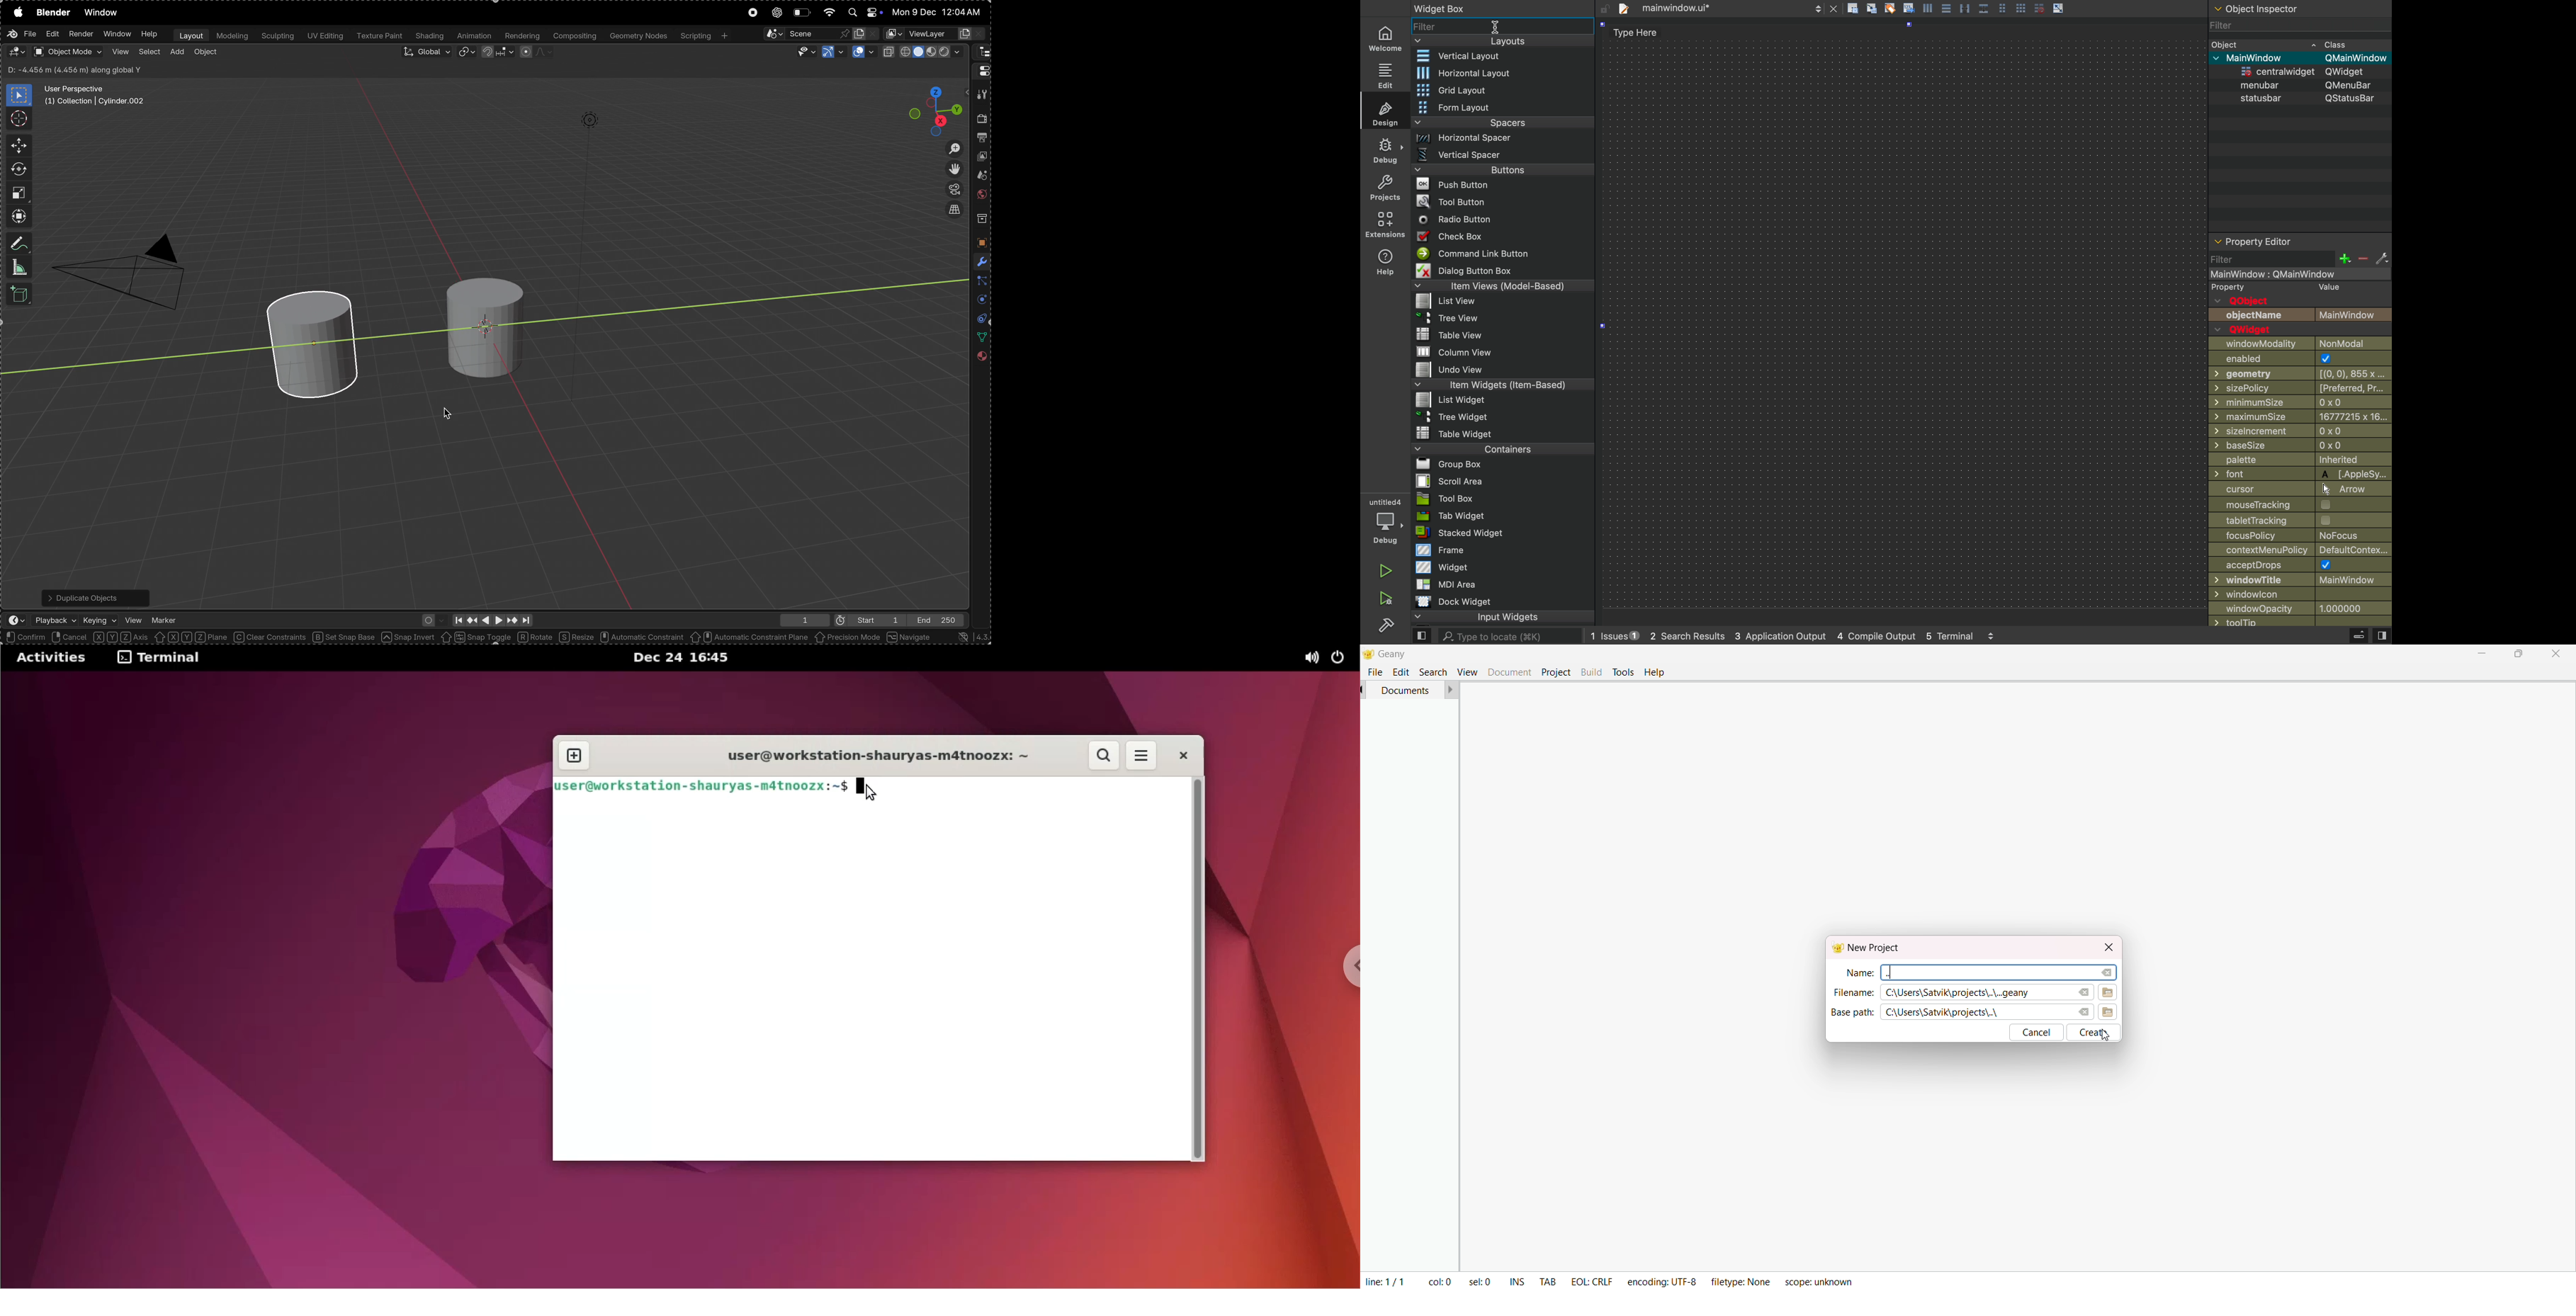 This screenshot has height=1316, width=2576. What do you see at coordinates (1509, 671) in the screenshot?
I see `document` at bounding box center [1509, 671].